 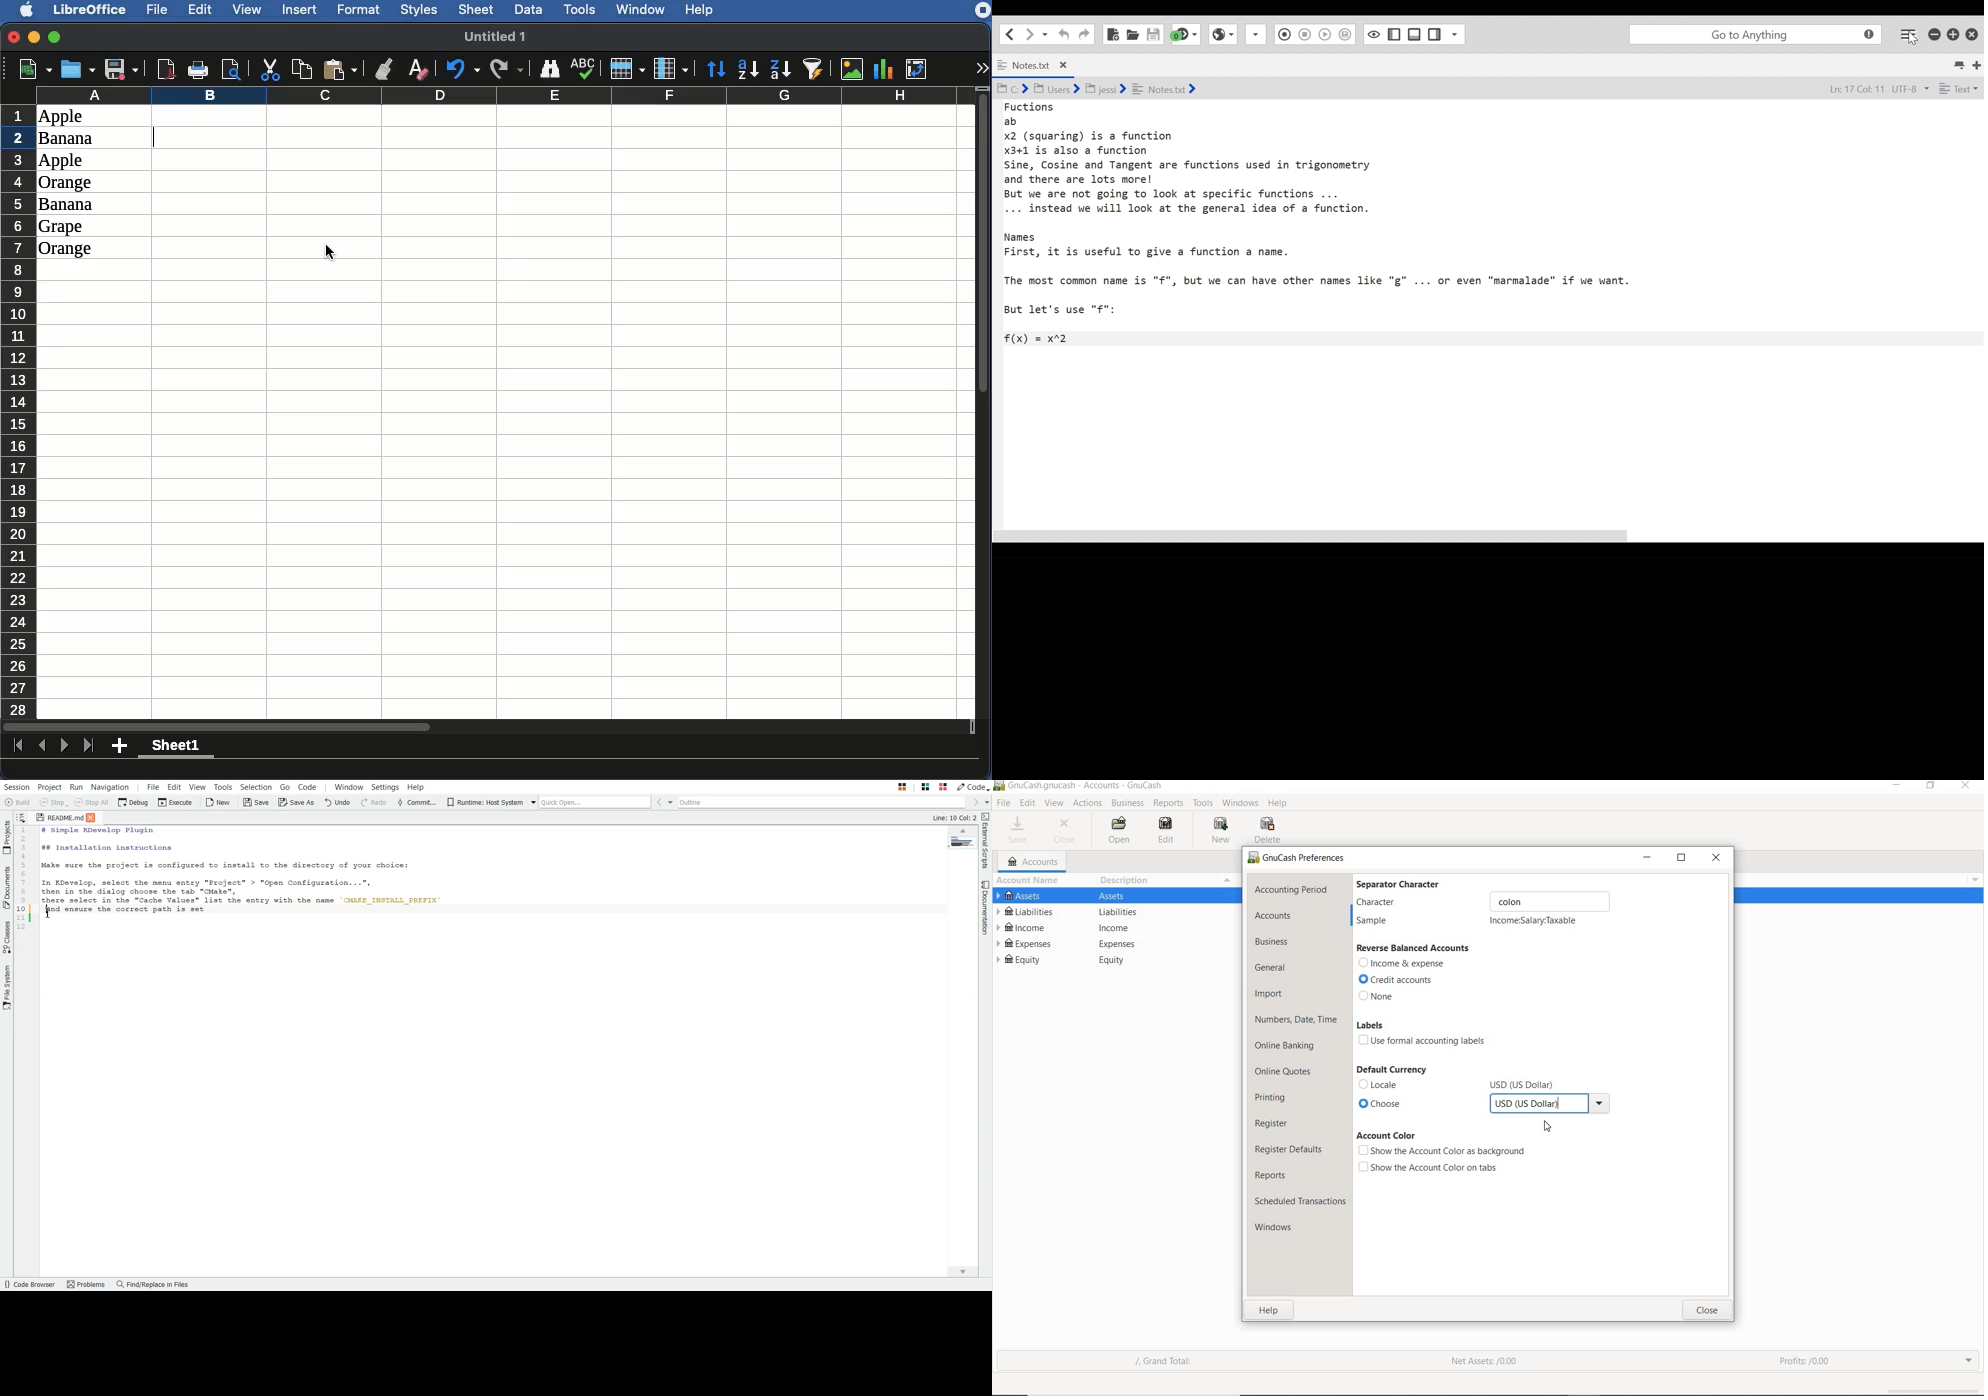 What do you see at coordinates (1270, 995) in the screenshot?
I see `import` at bounding box center [1270, 995].